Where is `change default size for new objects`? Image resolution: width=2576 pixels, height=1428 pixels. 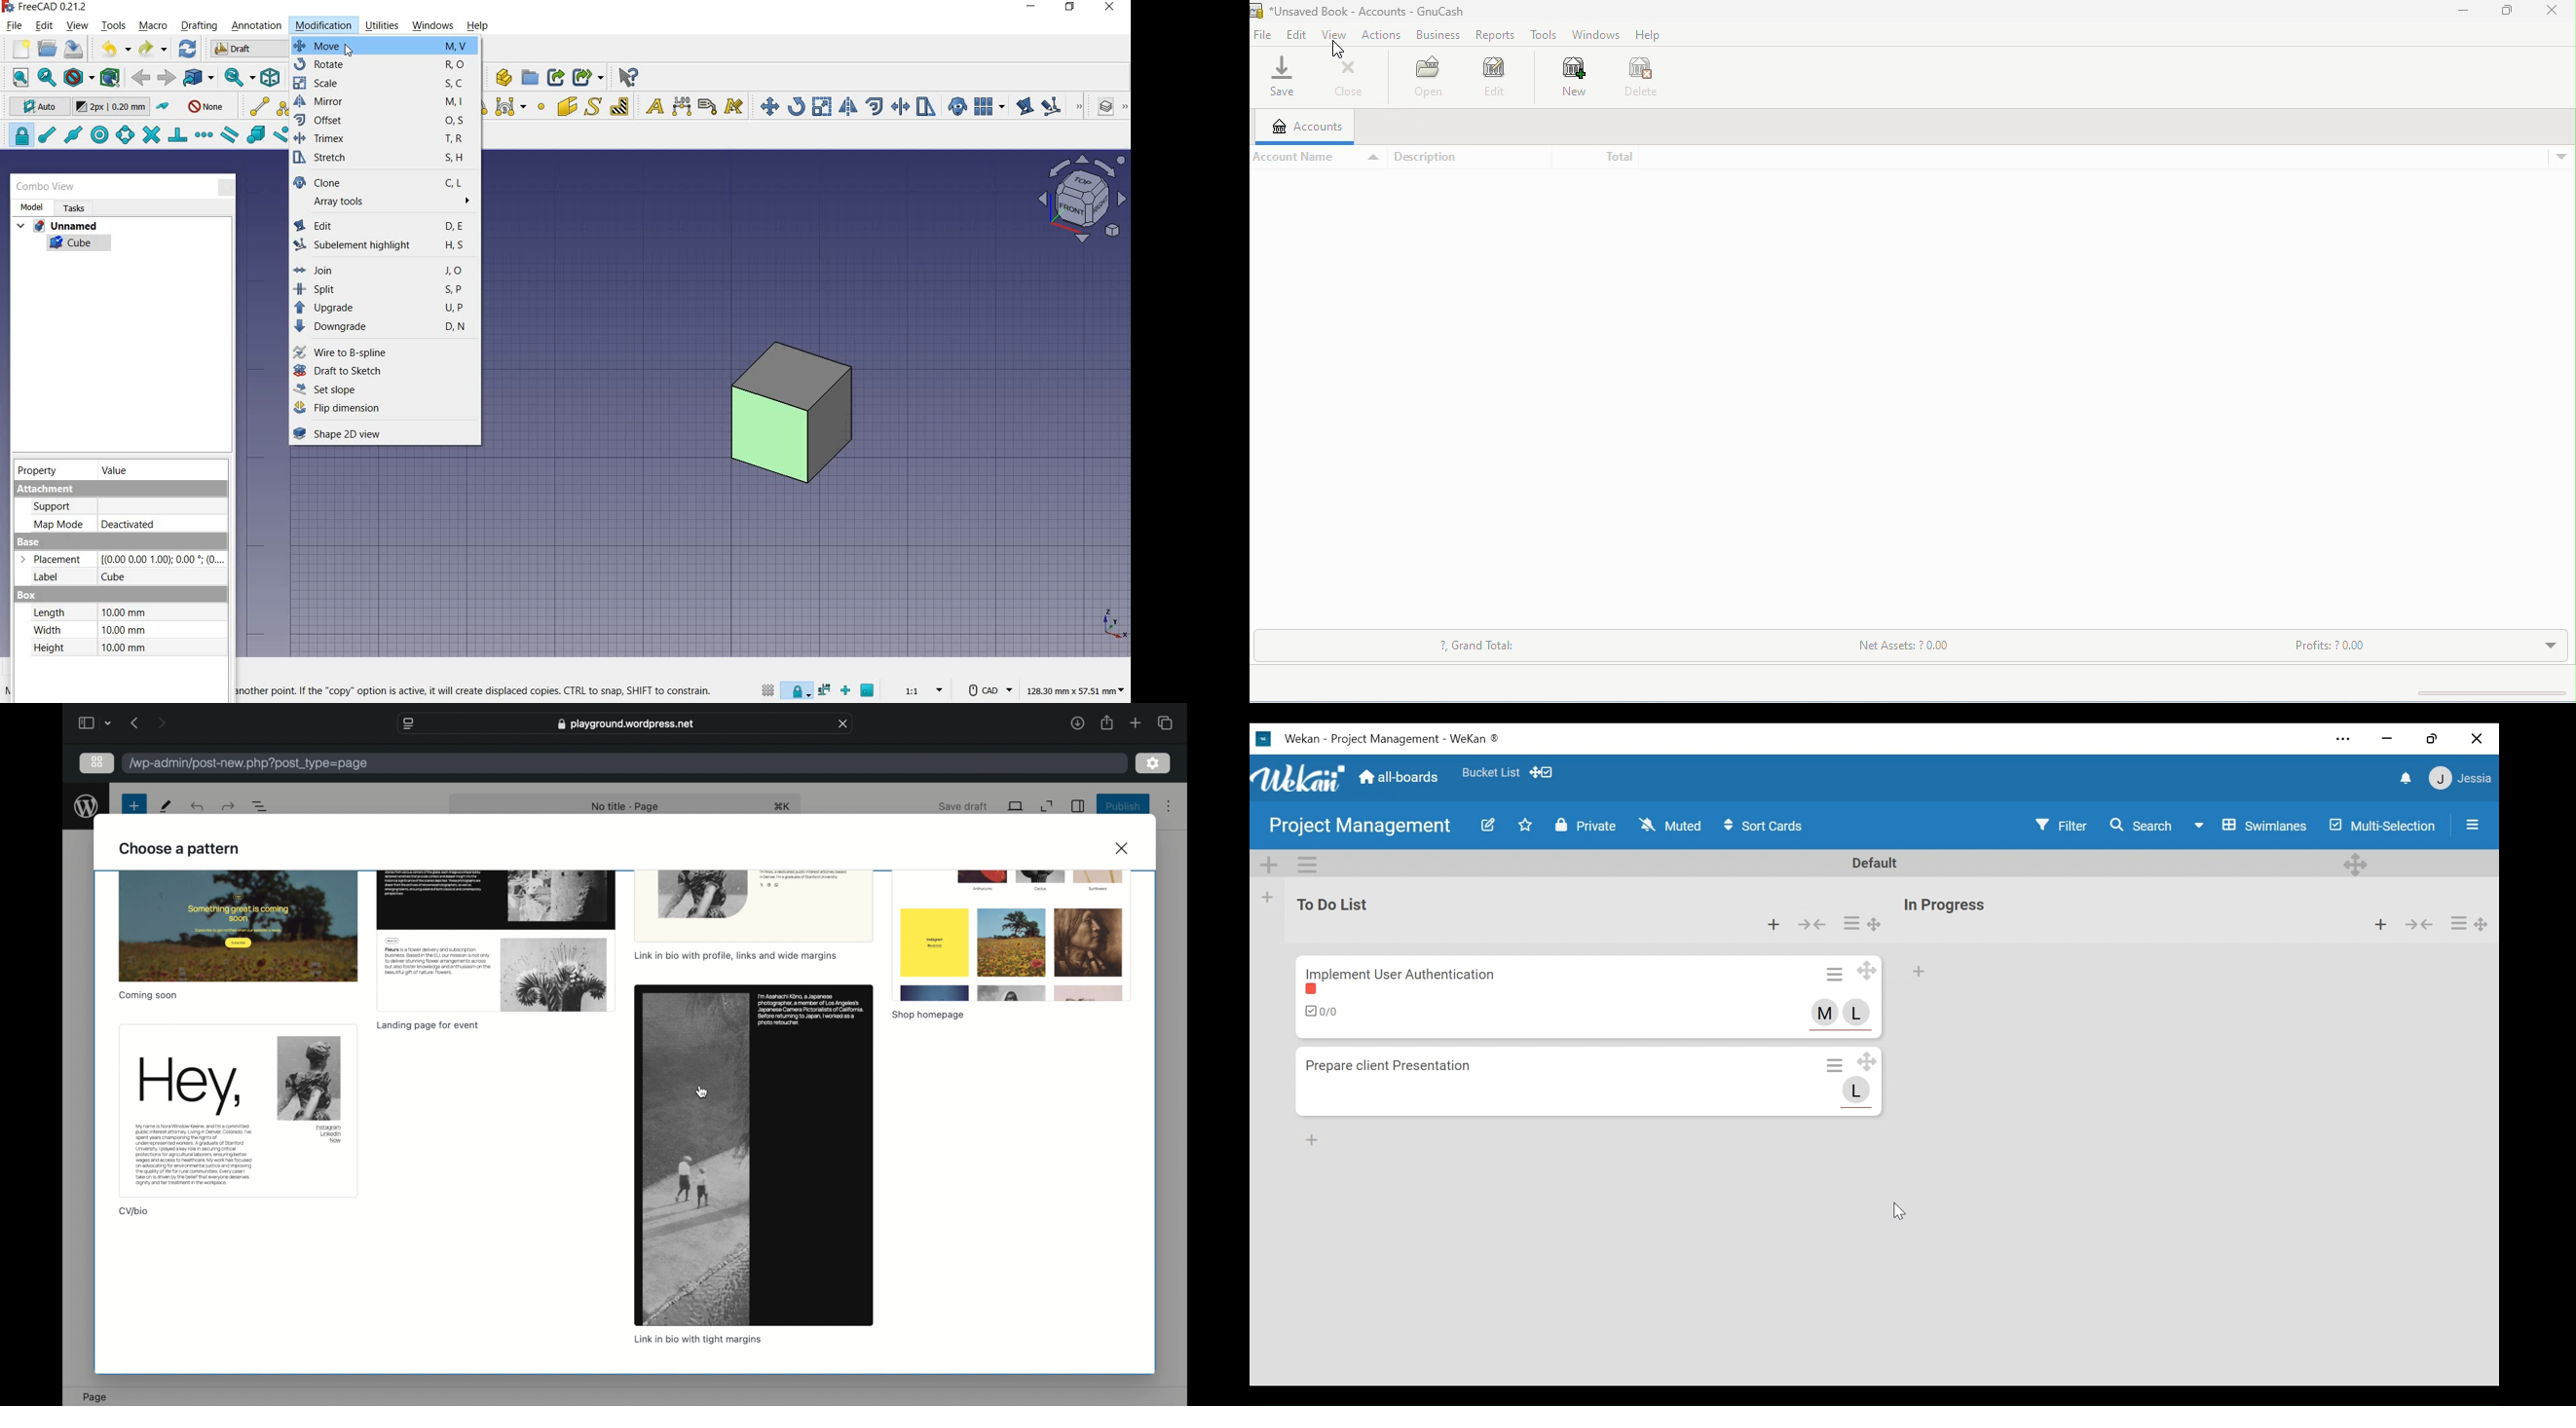
change default size for new objects is located at coordinates (111, 107).